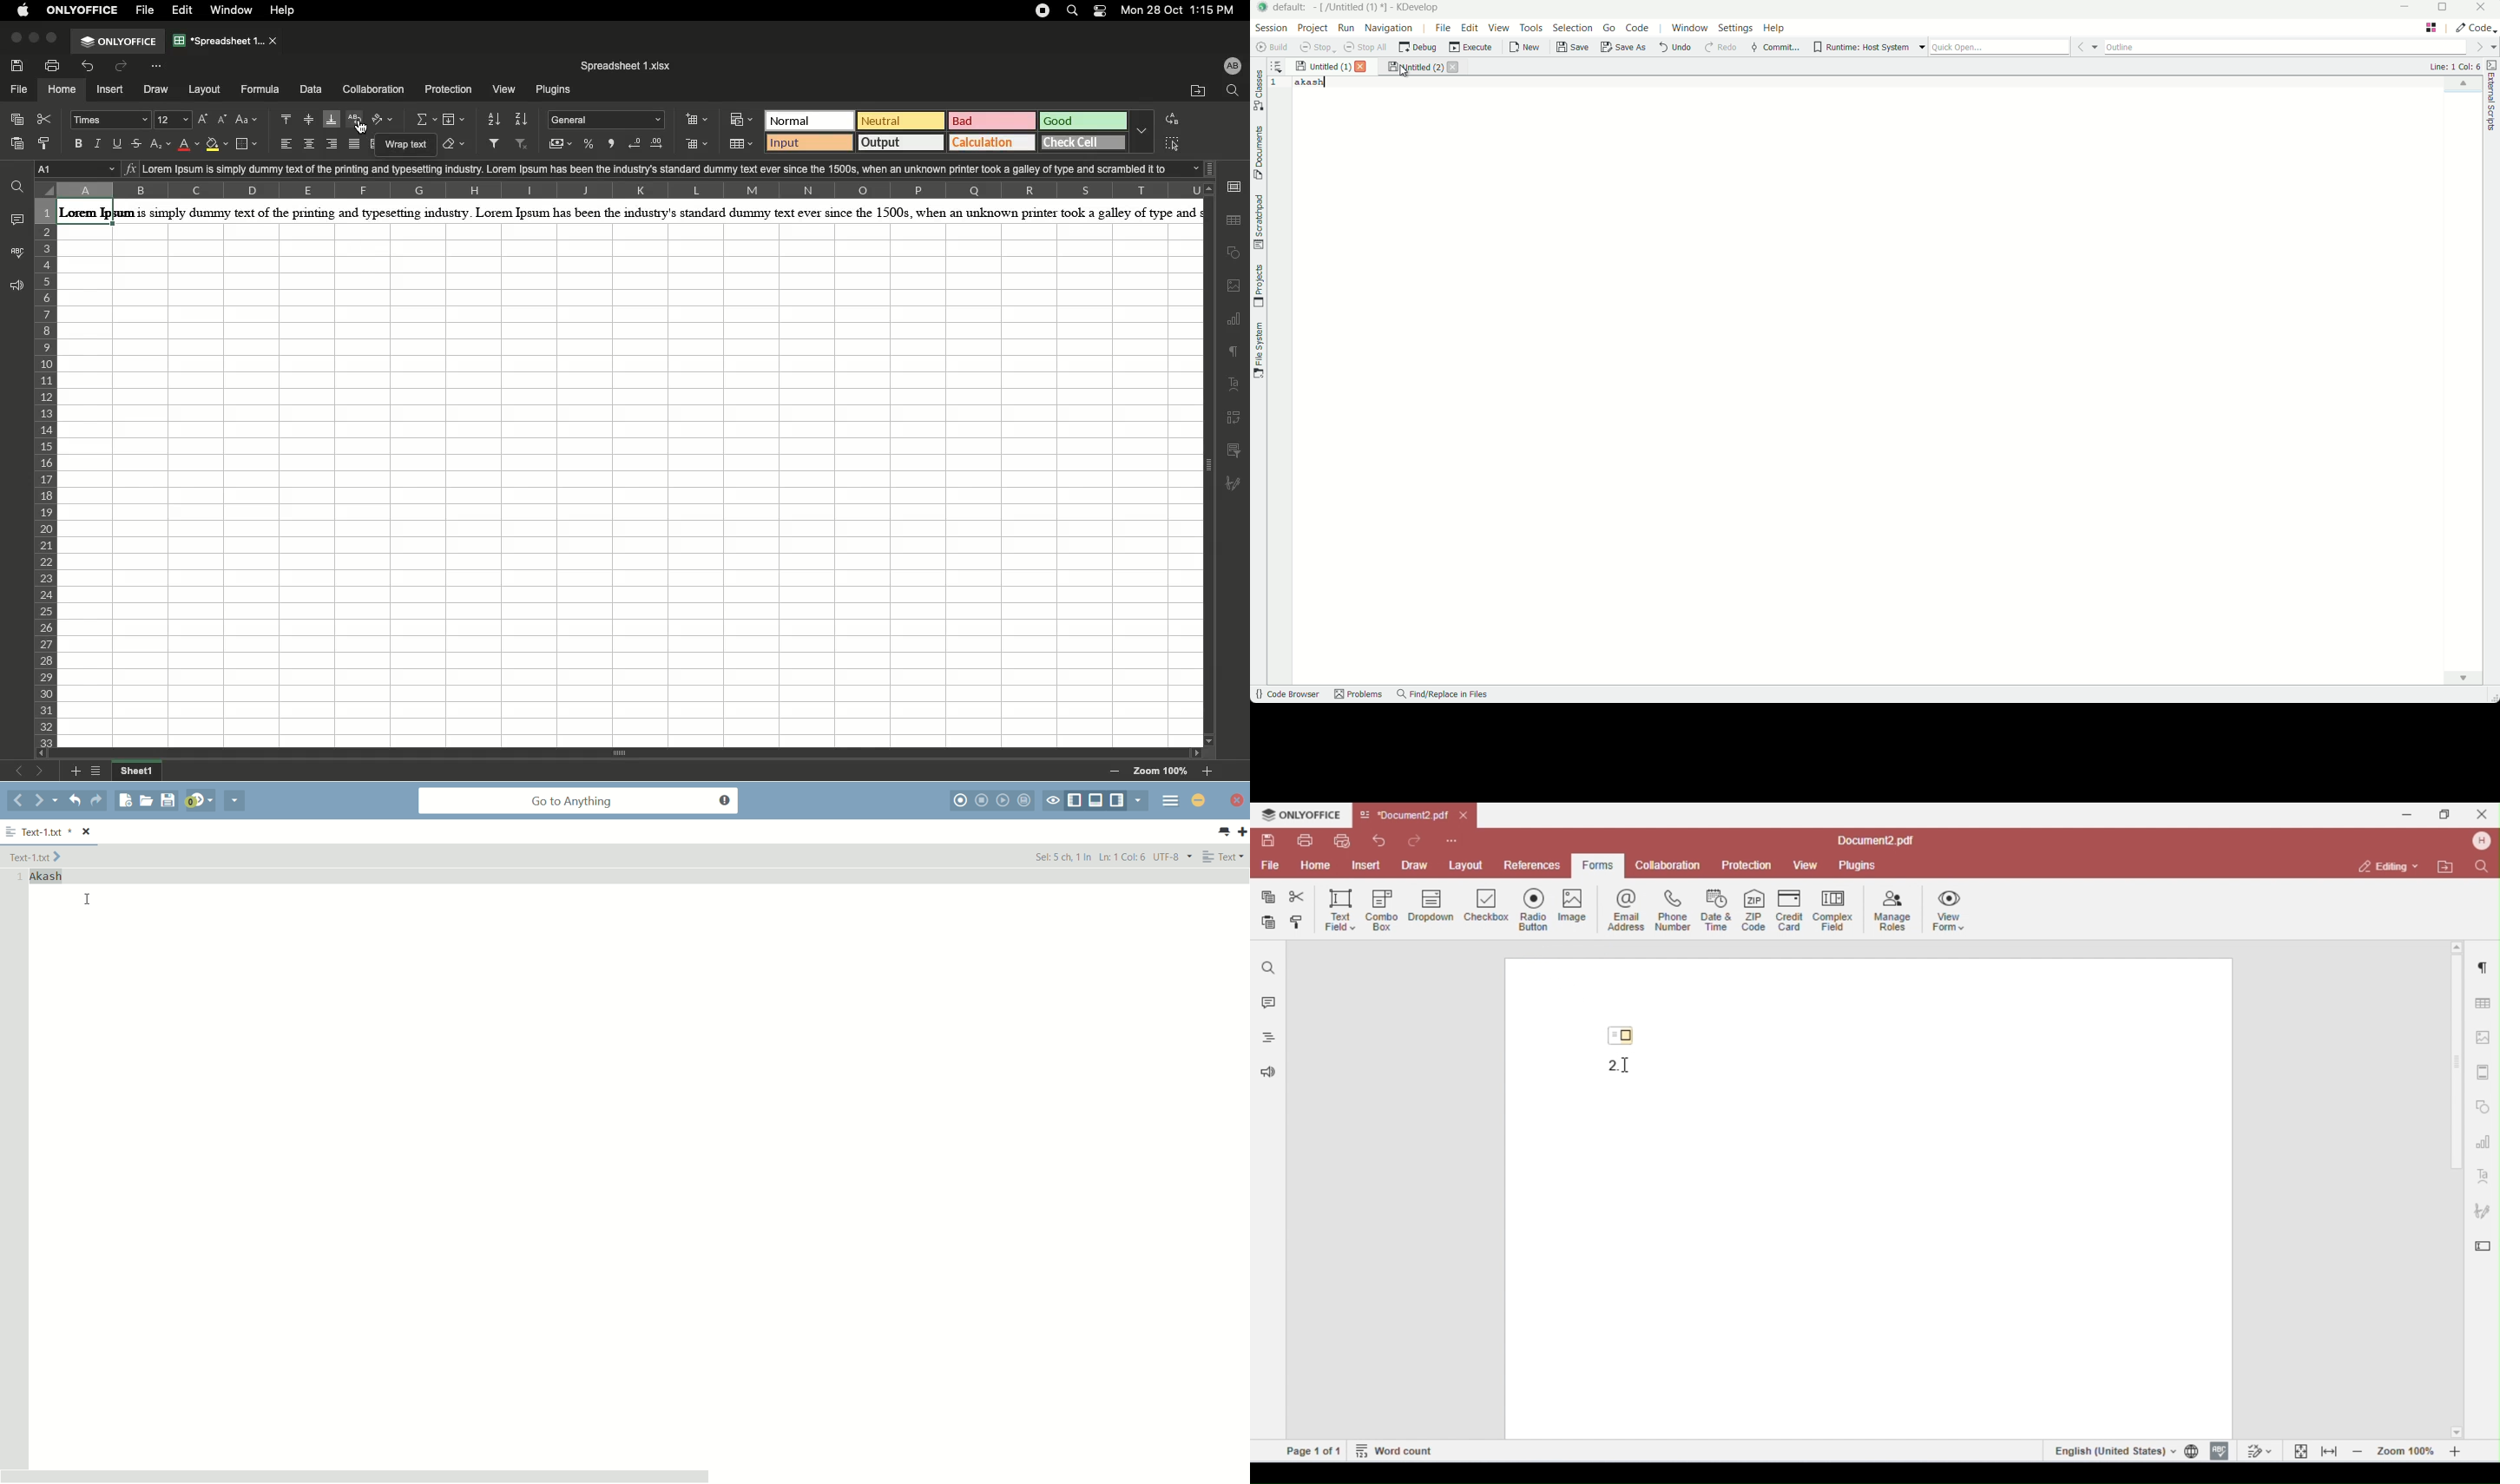  Describe the element at coordinates (992, 121) in the screenshot. I see `Bad` at that location.